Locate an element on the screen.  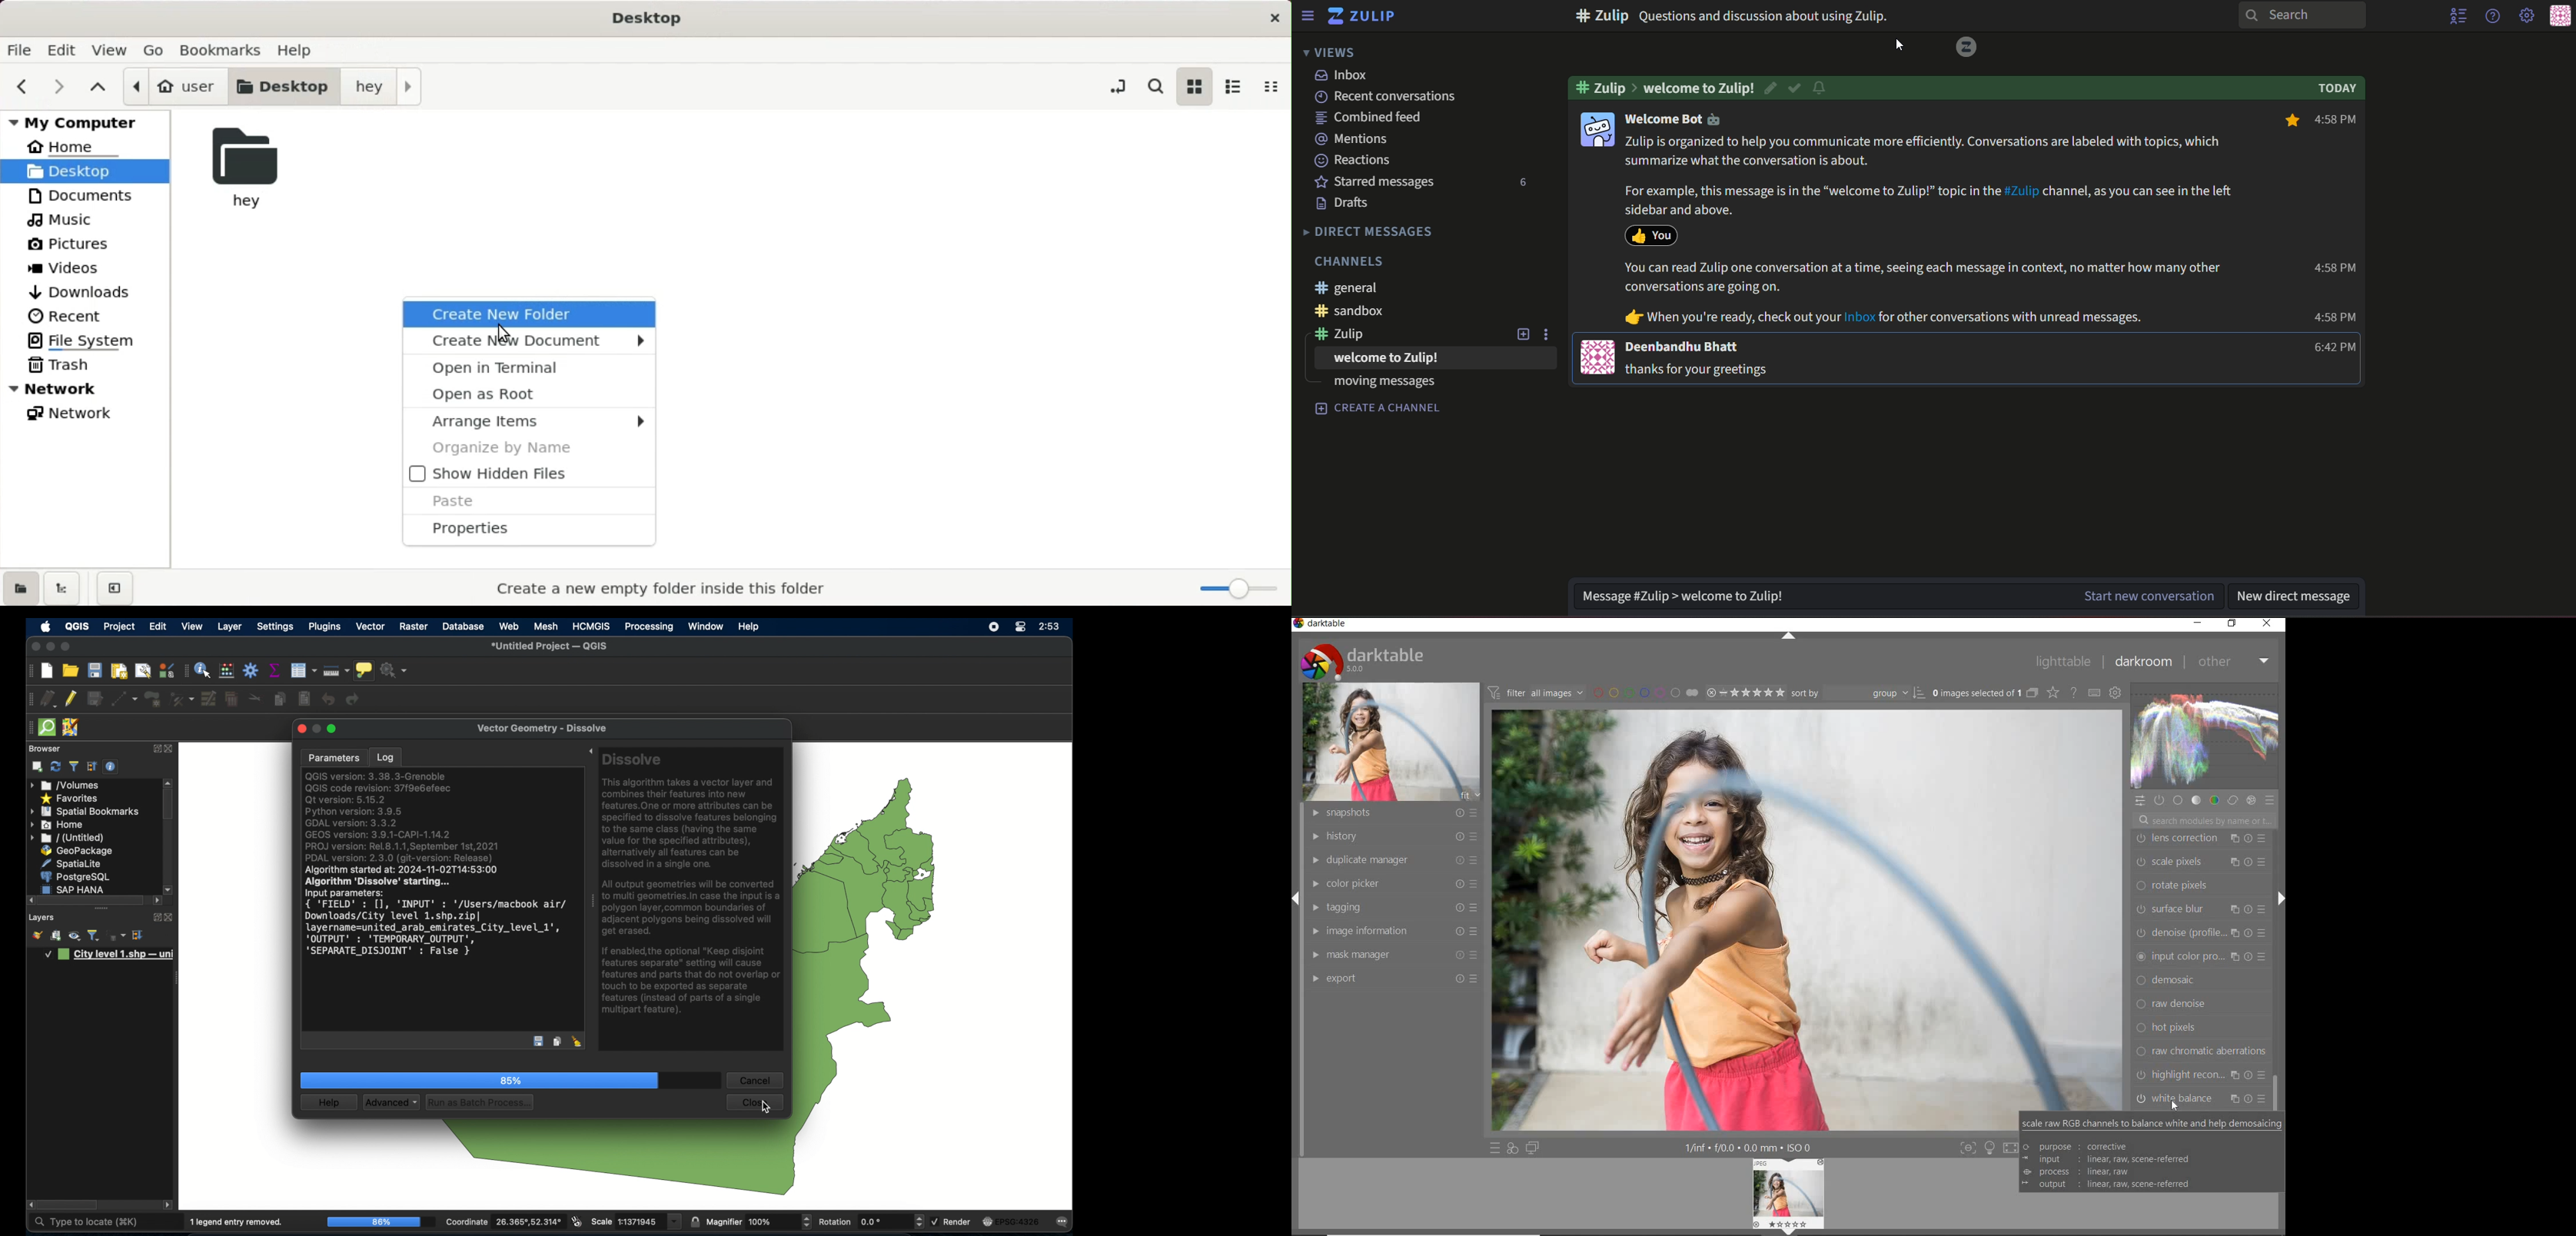
grain is located at coordinates (2205, 1031).